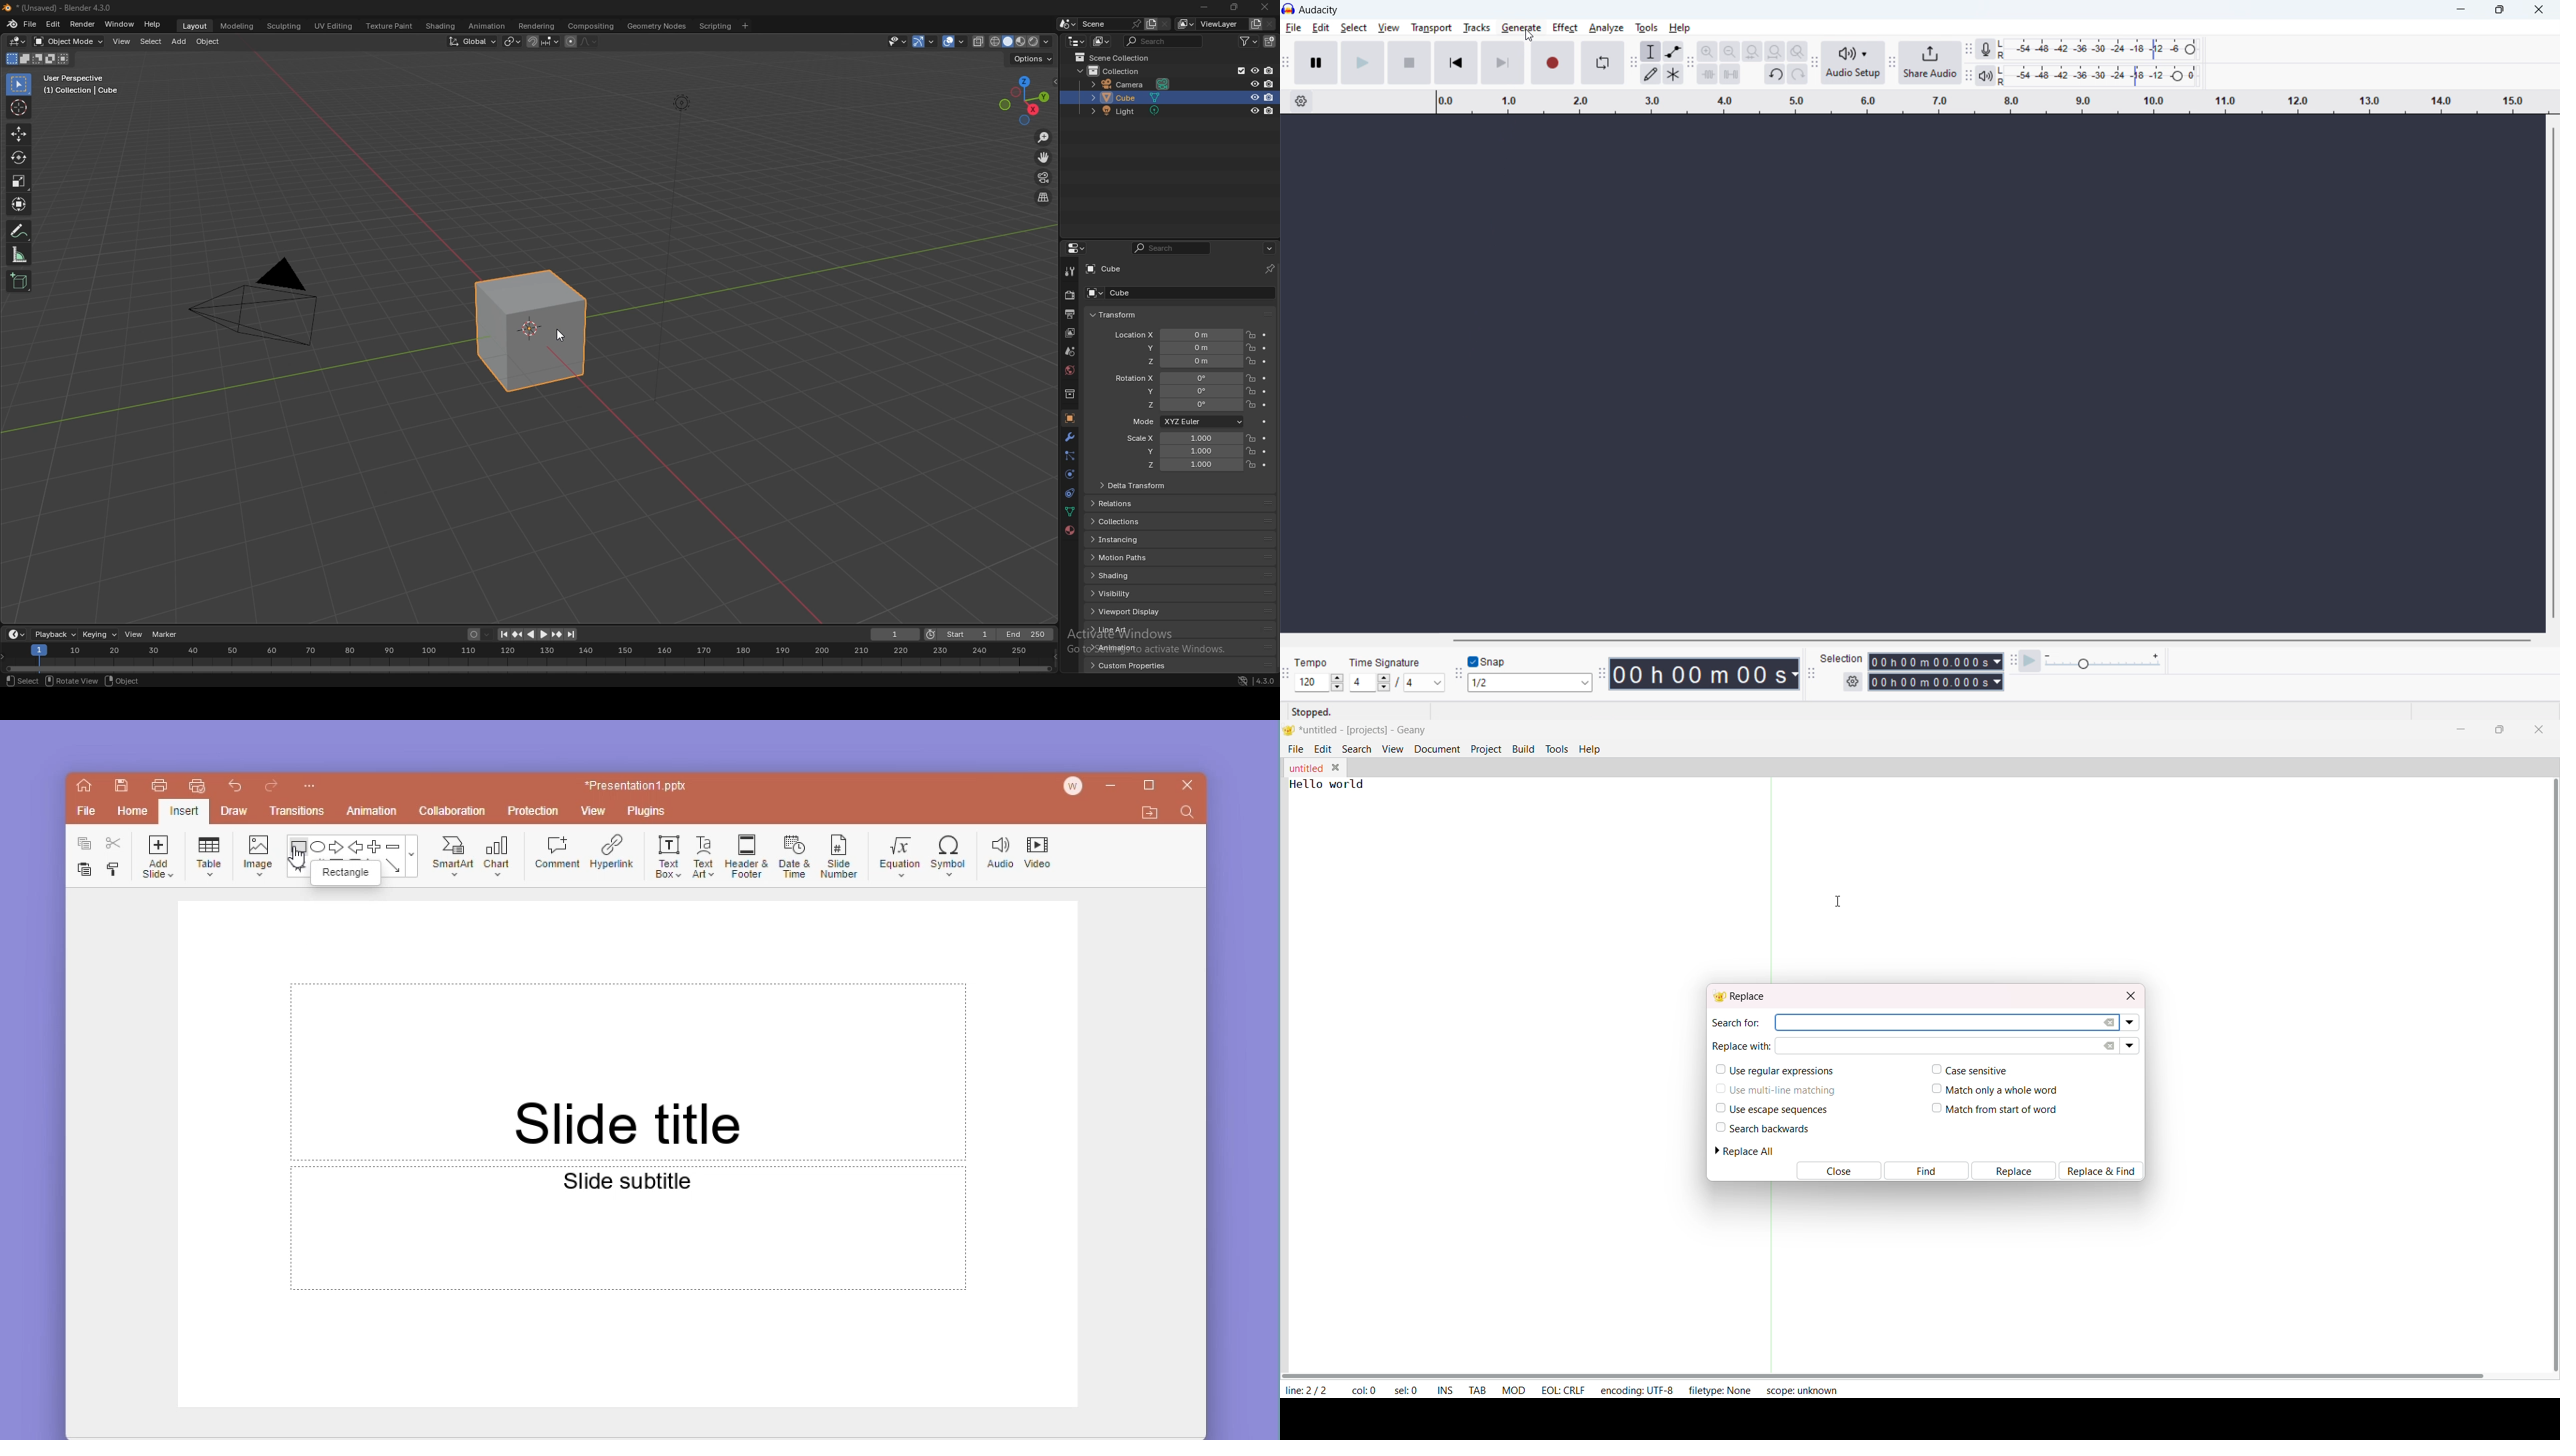 This screenshot has width=2576, height=1456. What do you see at coordinates (2103, 662) in the screenshot?
I see `playback speed` at bounding box center [2103, 662].